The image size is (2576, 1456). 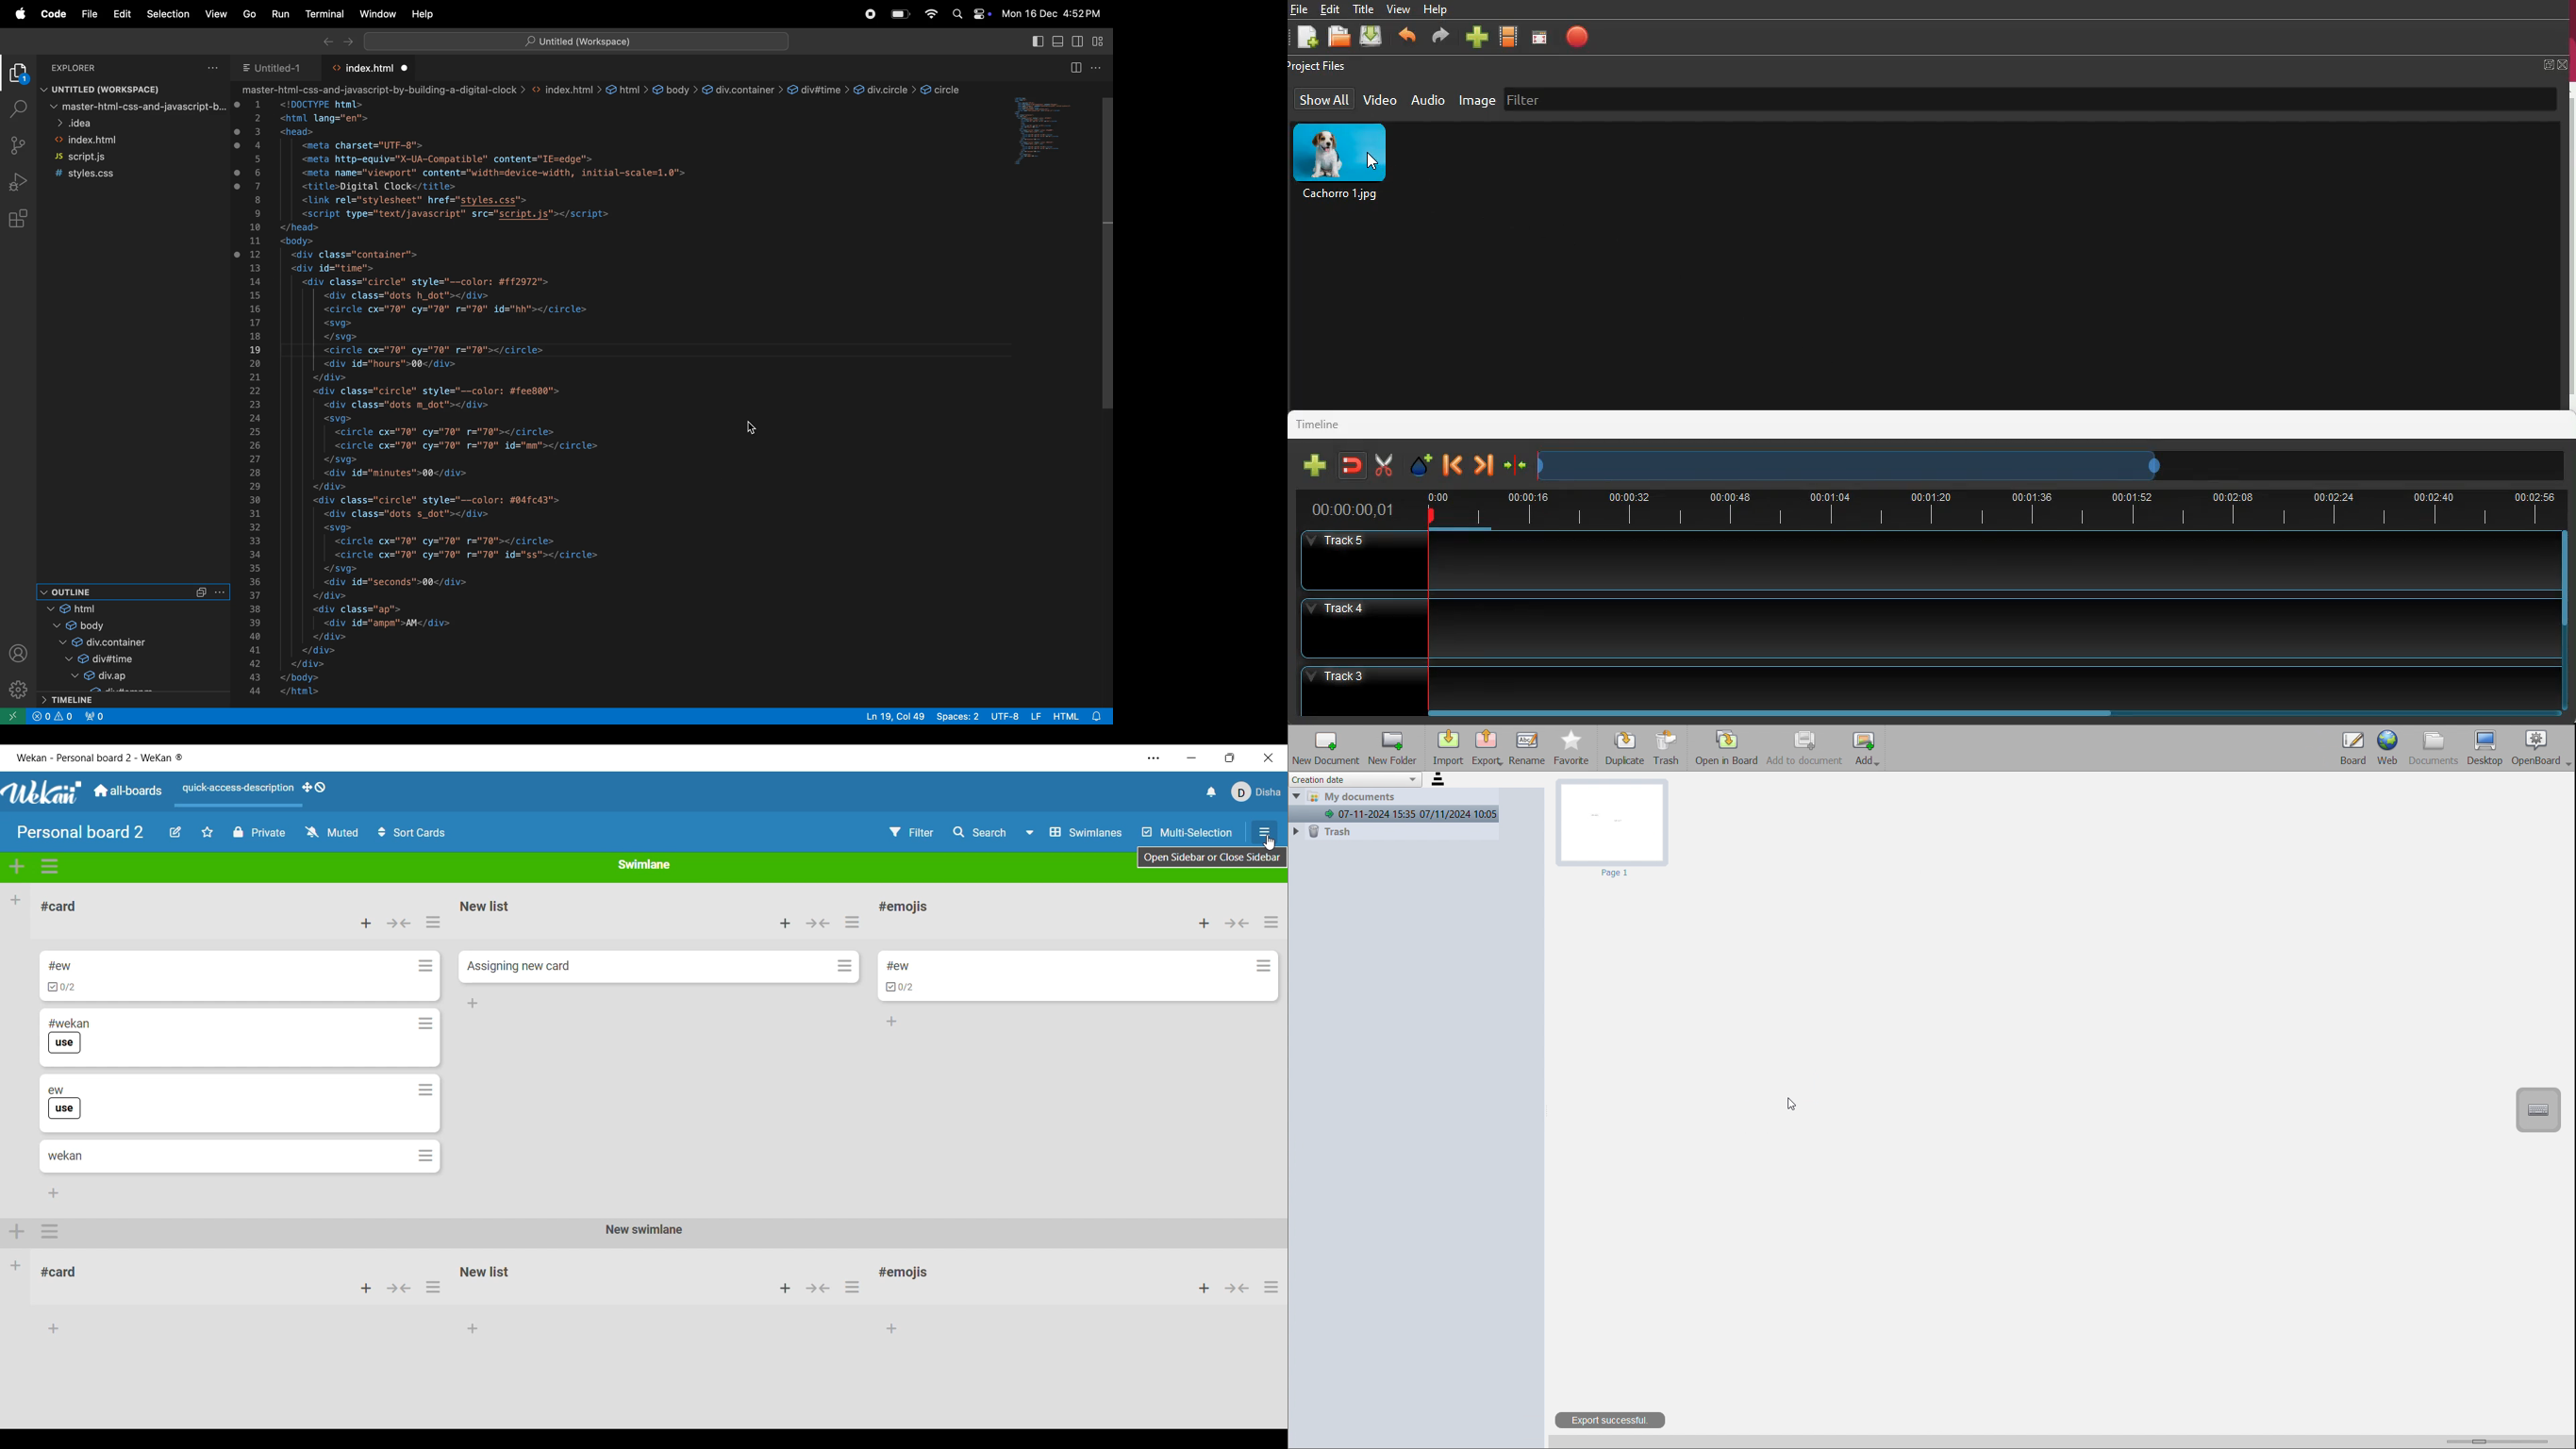 What do you see at coordinates (424, 14) in the screenshot?
I see `help` at bounding box center [424, 14].